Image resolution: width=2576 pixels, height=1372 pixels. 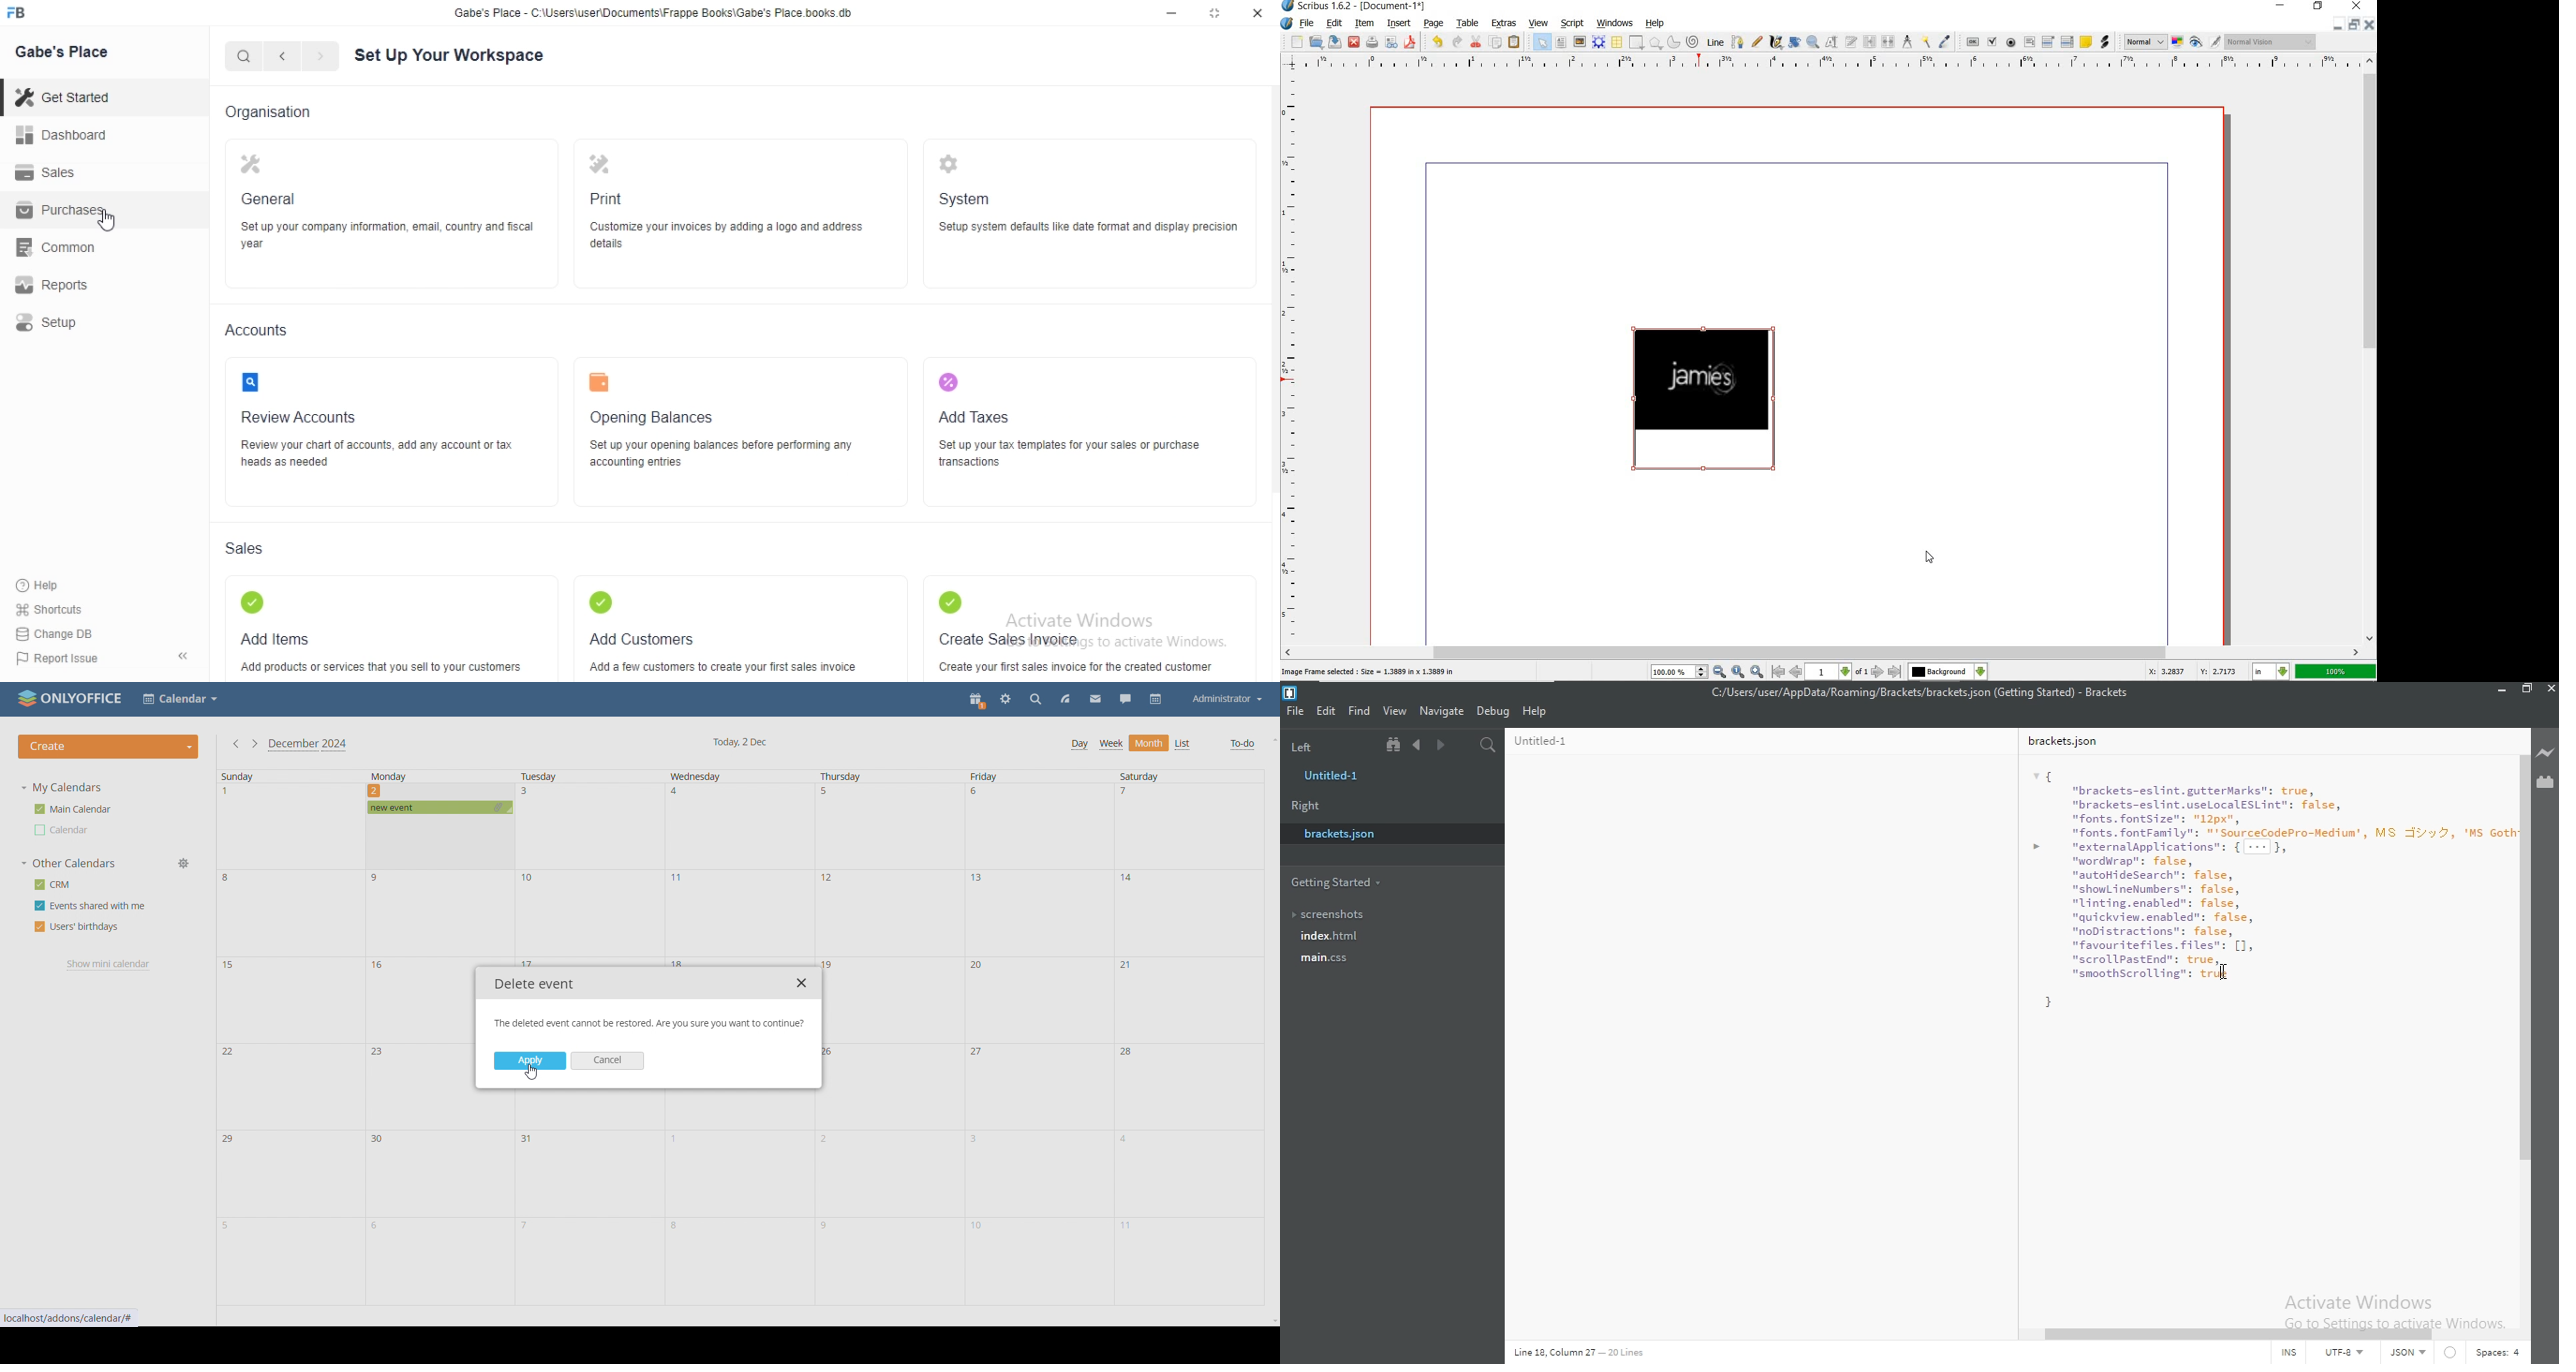 I want to click on ruler, so click(x=1820, y=63).